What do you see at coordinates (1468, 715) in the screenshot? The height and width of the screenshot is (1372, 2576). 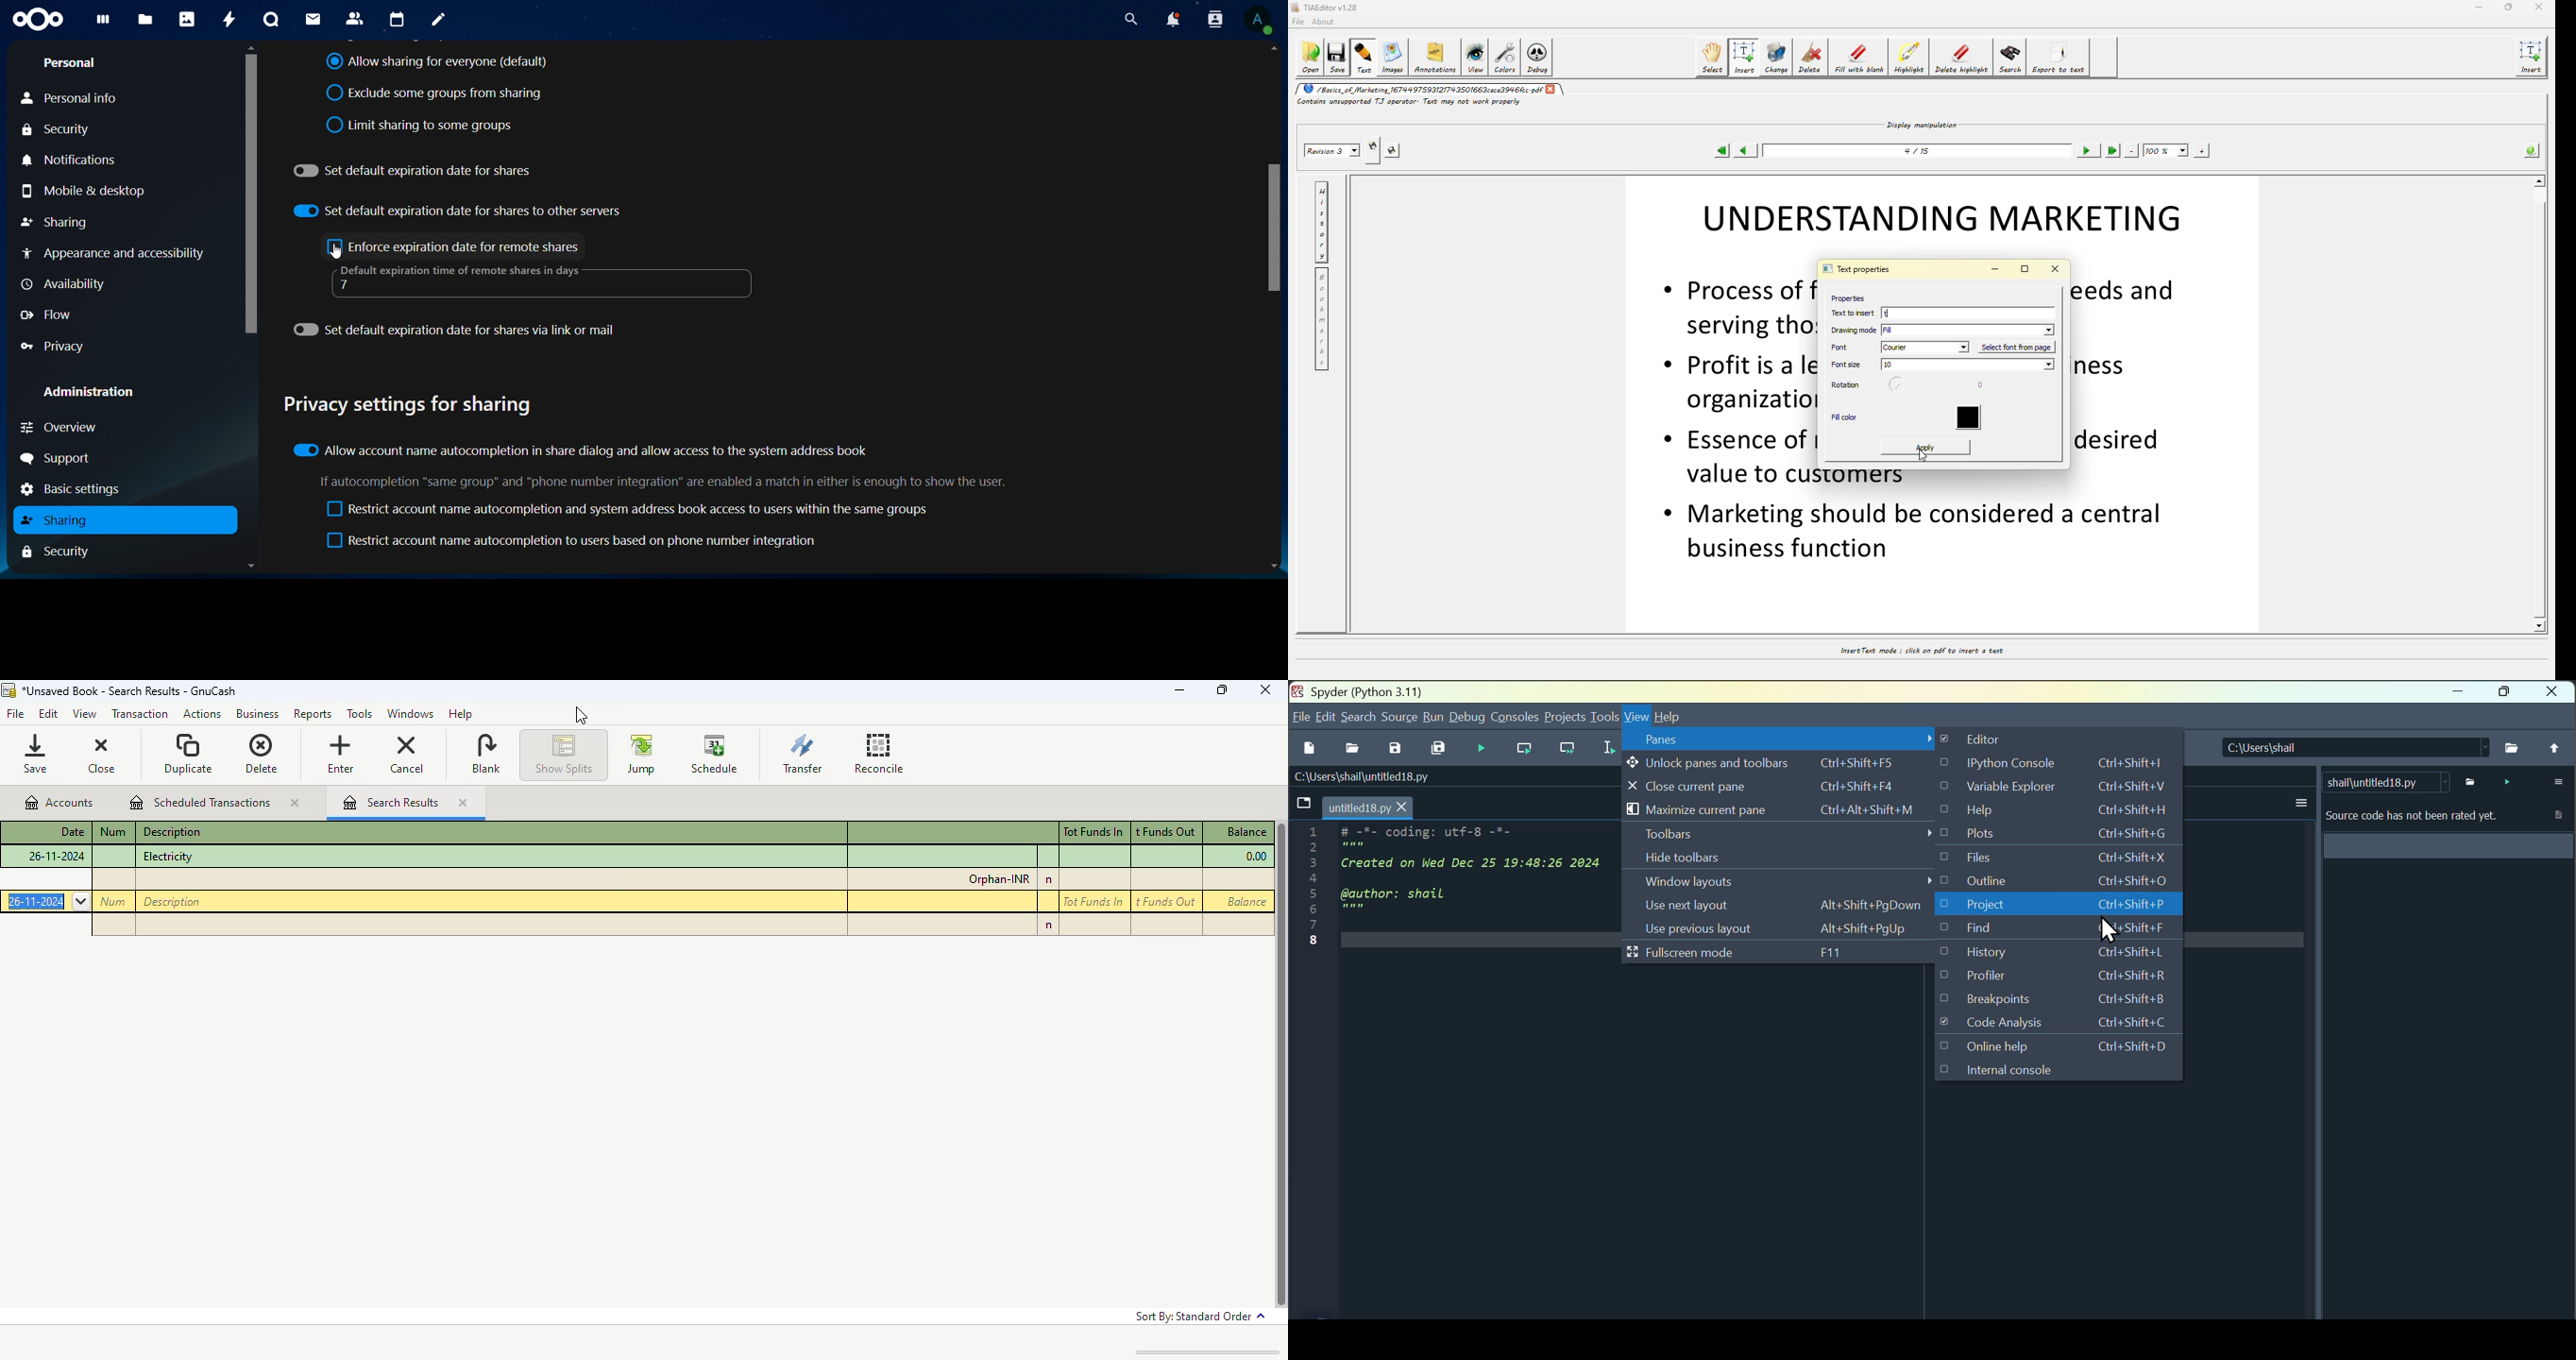 I see `Debugs` at bounding box center [1468, 715].